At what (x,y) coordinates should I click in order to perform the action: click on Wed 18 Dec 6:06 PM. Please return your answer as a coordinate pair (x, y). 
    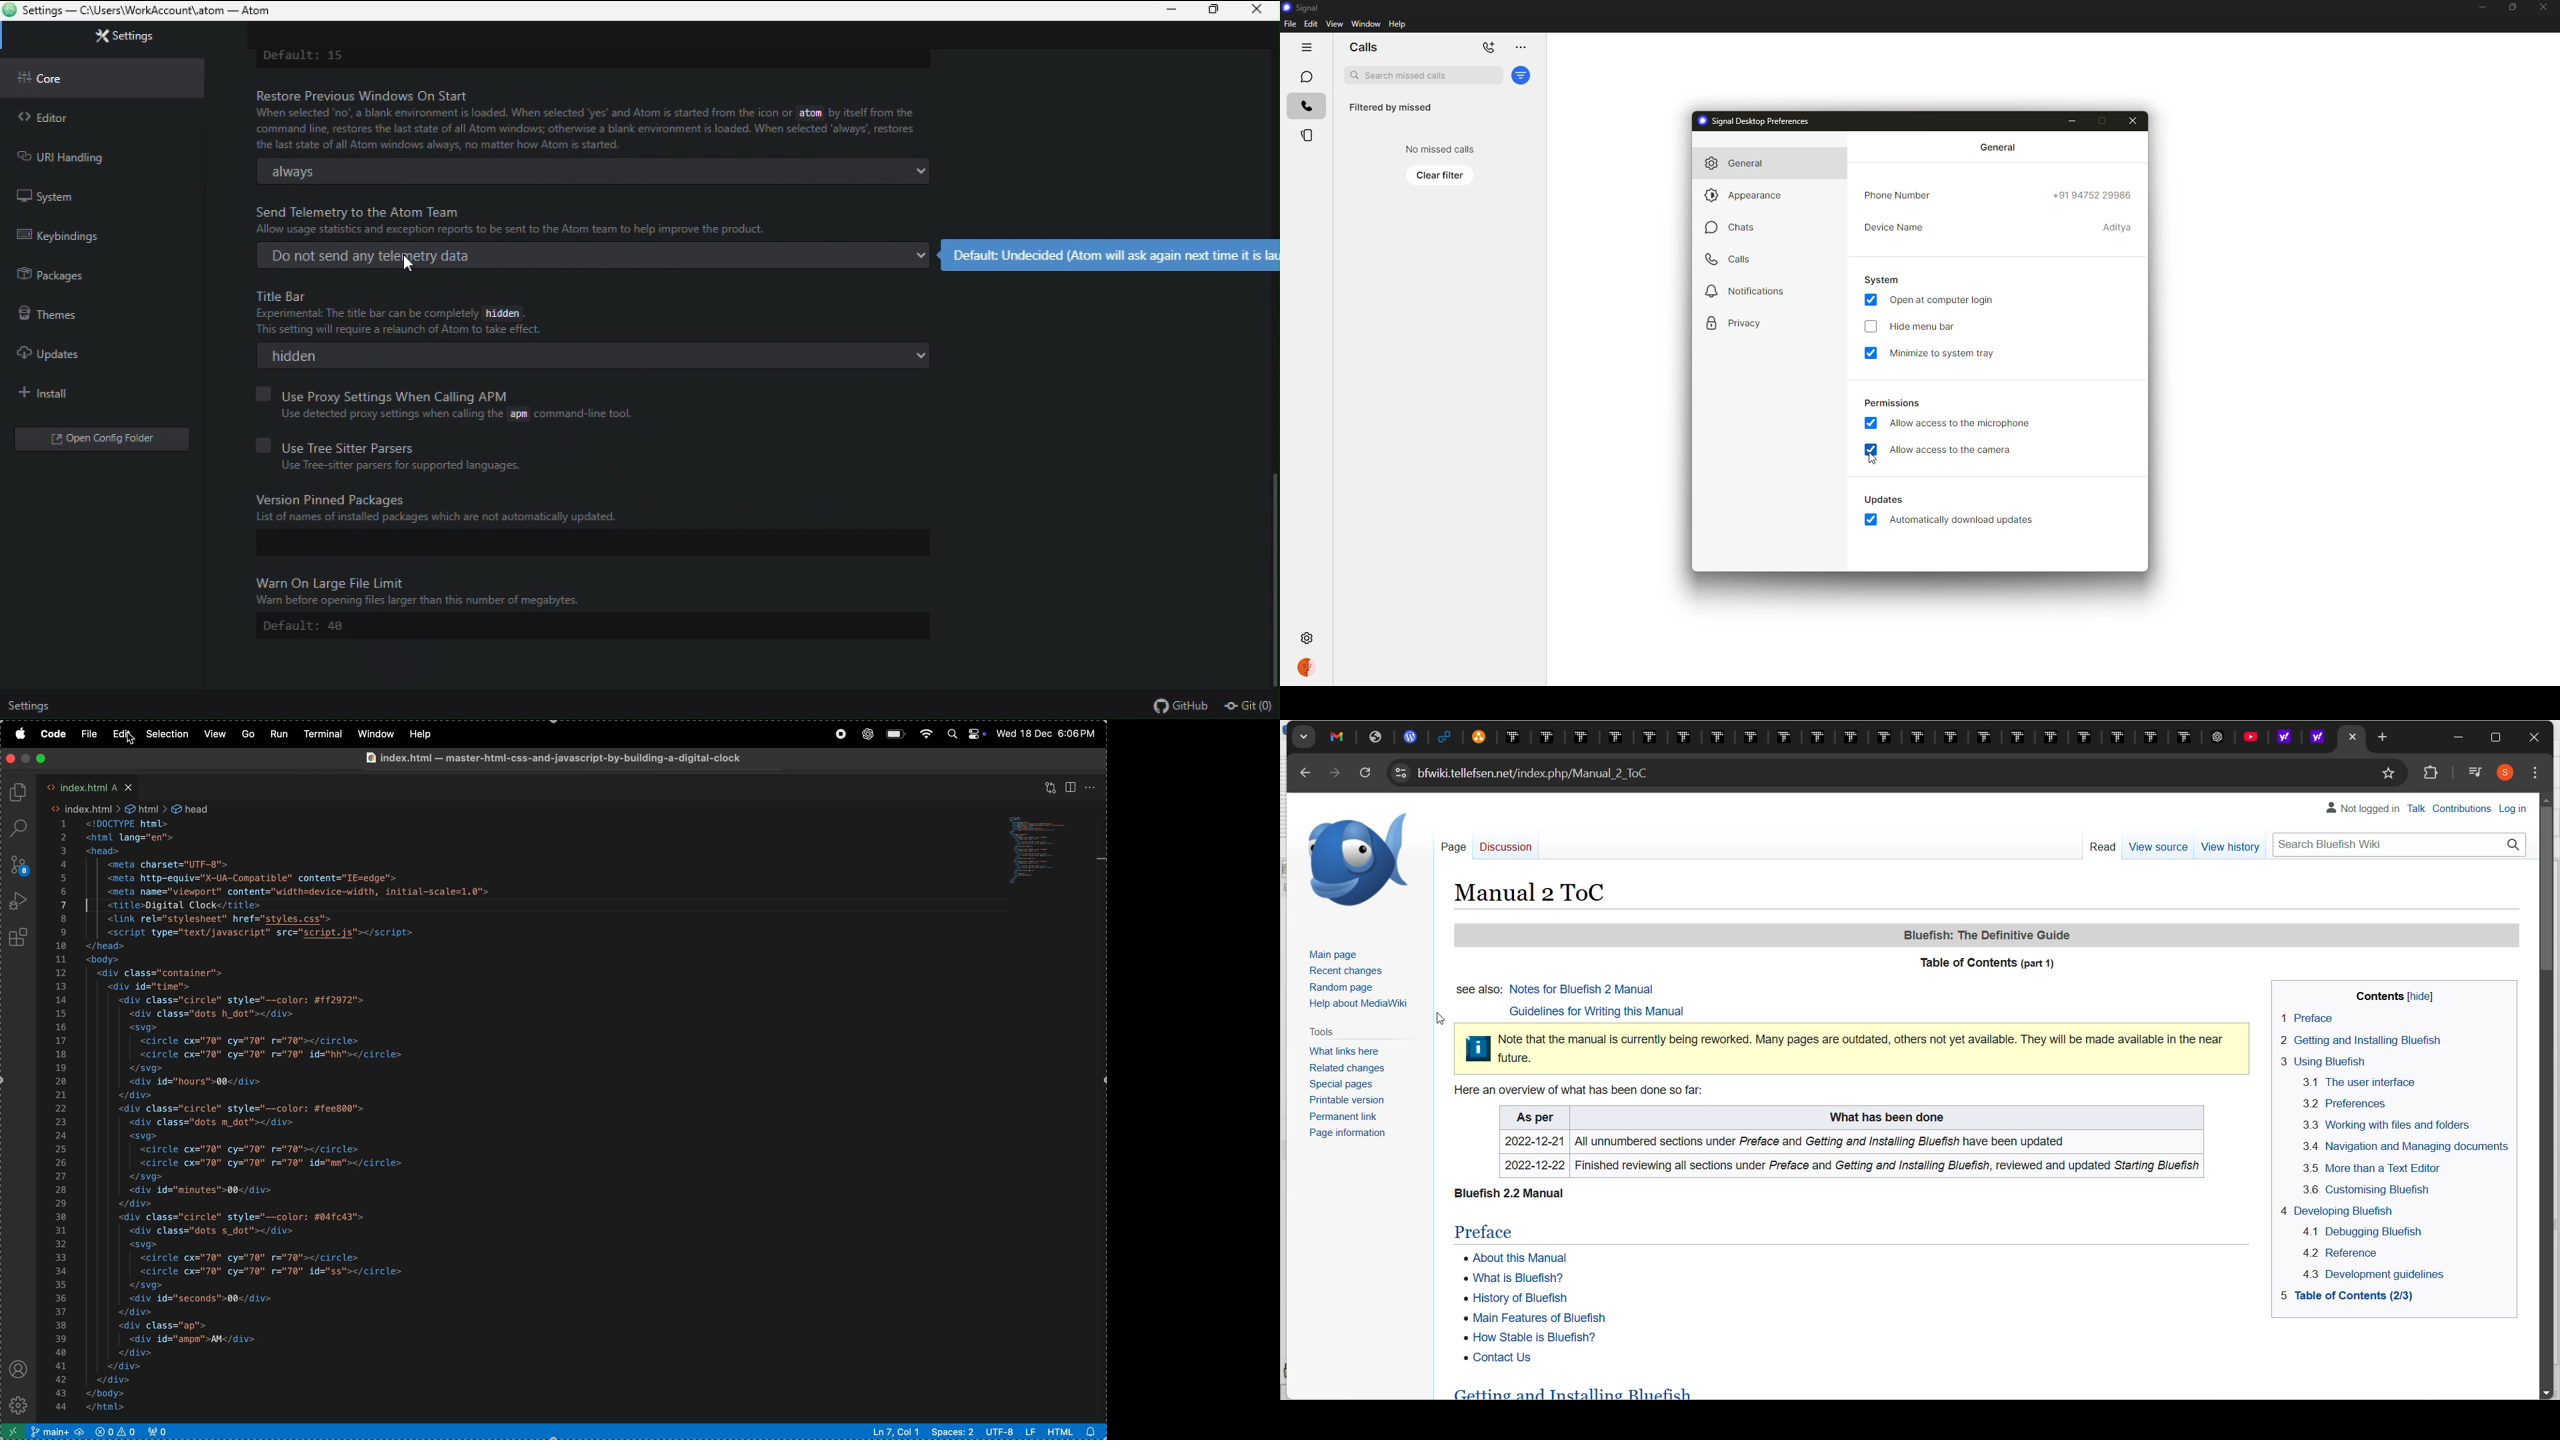
    Looking at the image, I should click on (1046, 733).